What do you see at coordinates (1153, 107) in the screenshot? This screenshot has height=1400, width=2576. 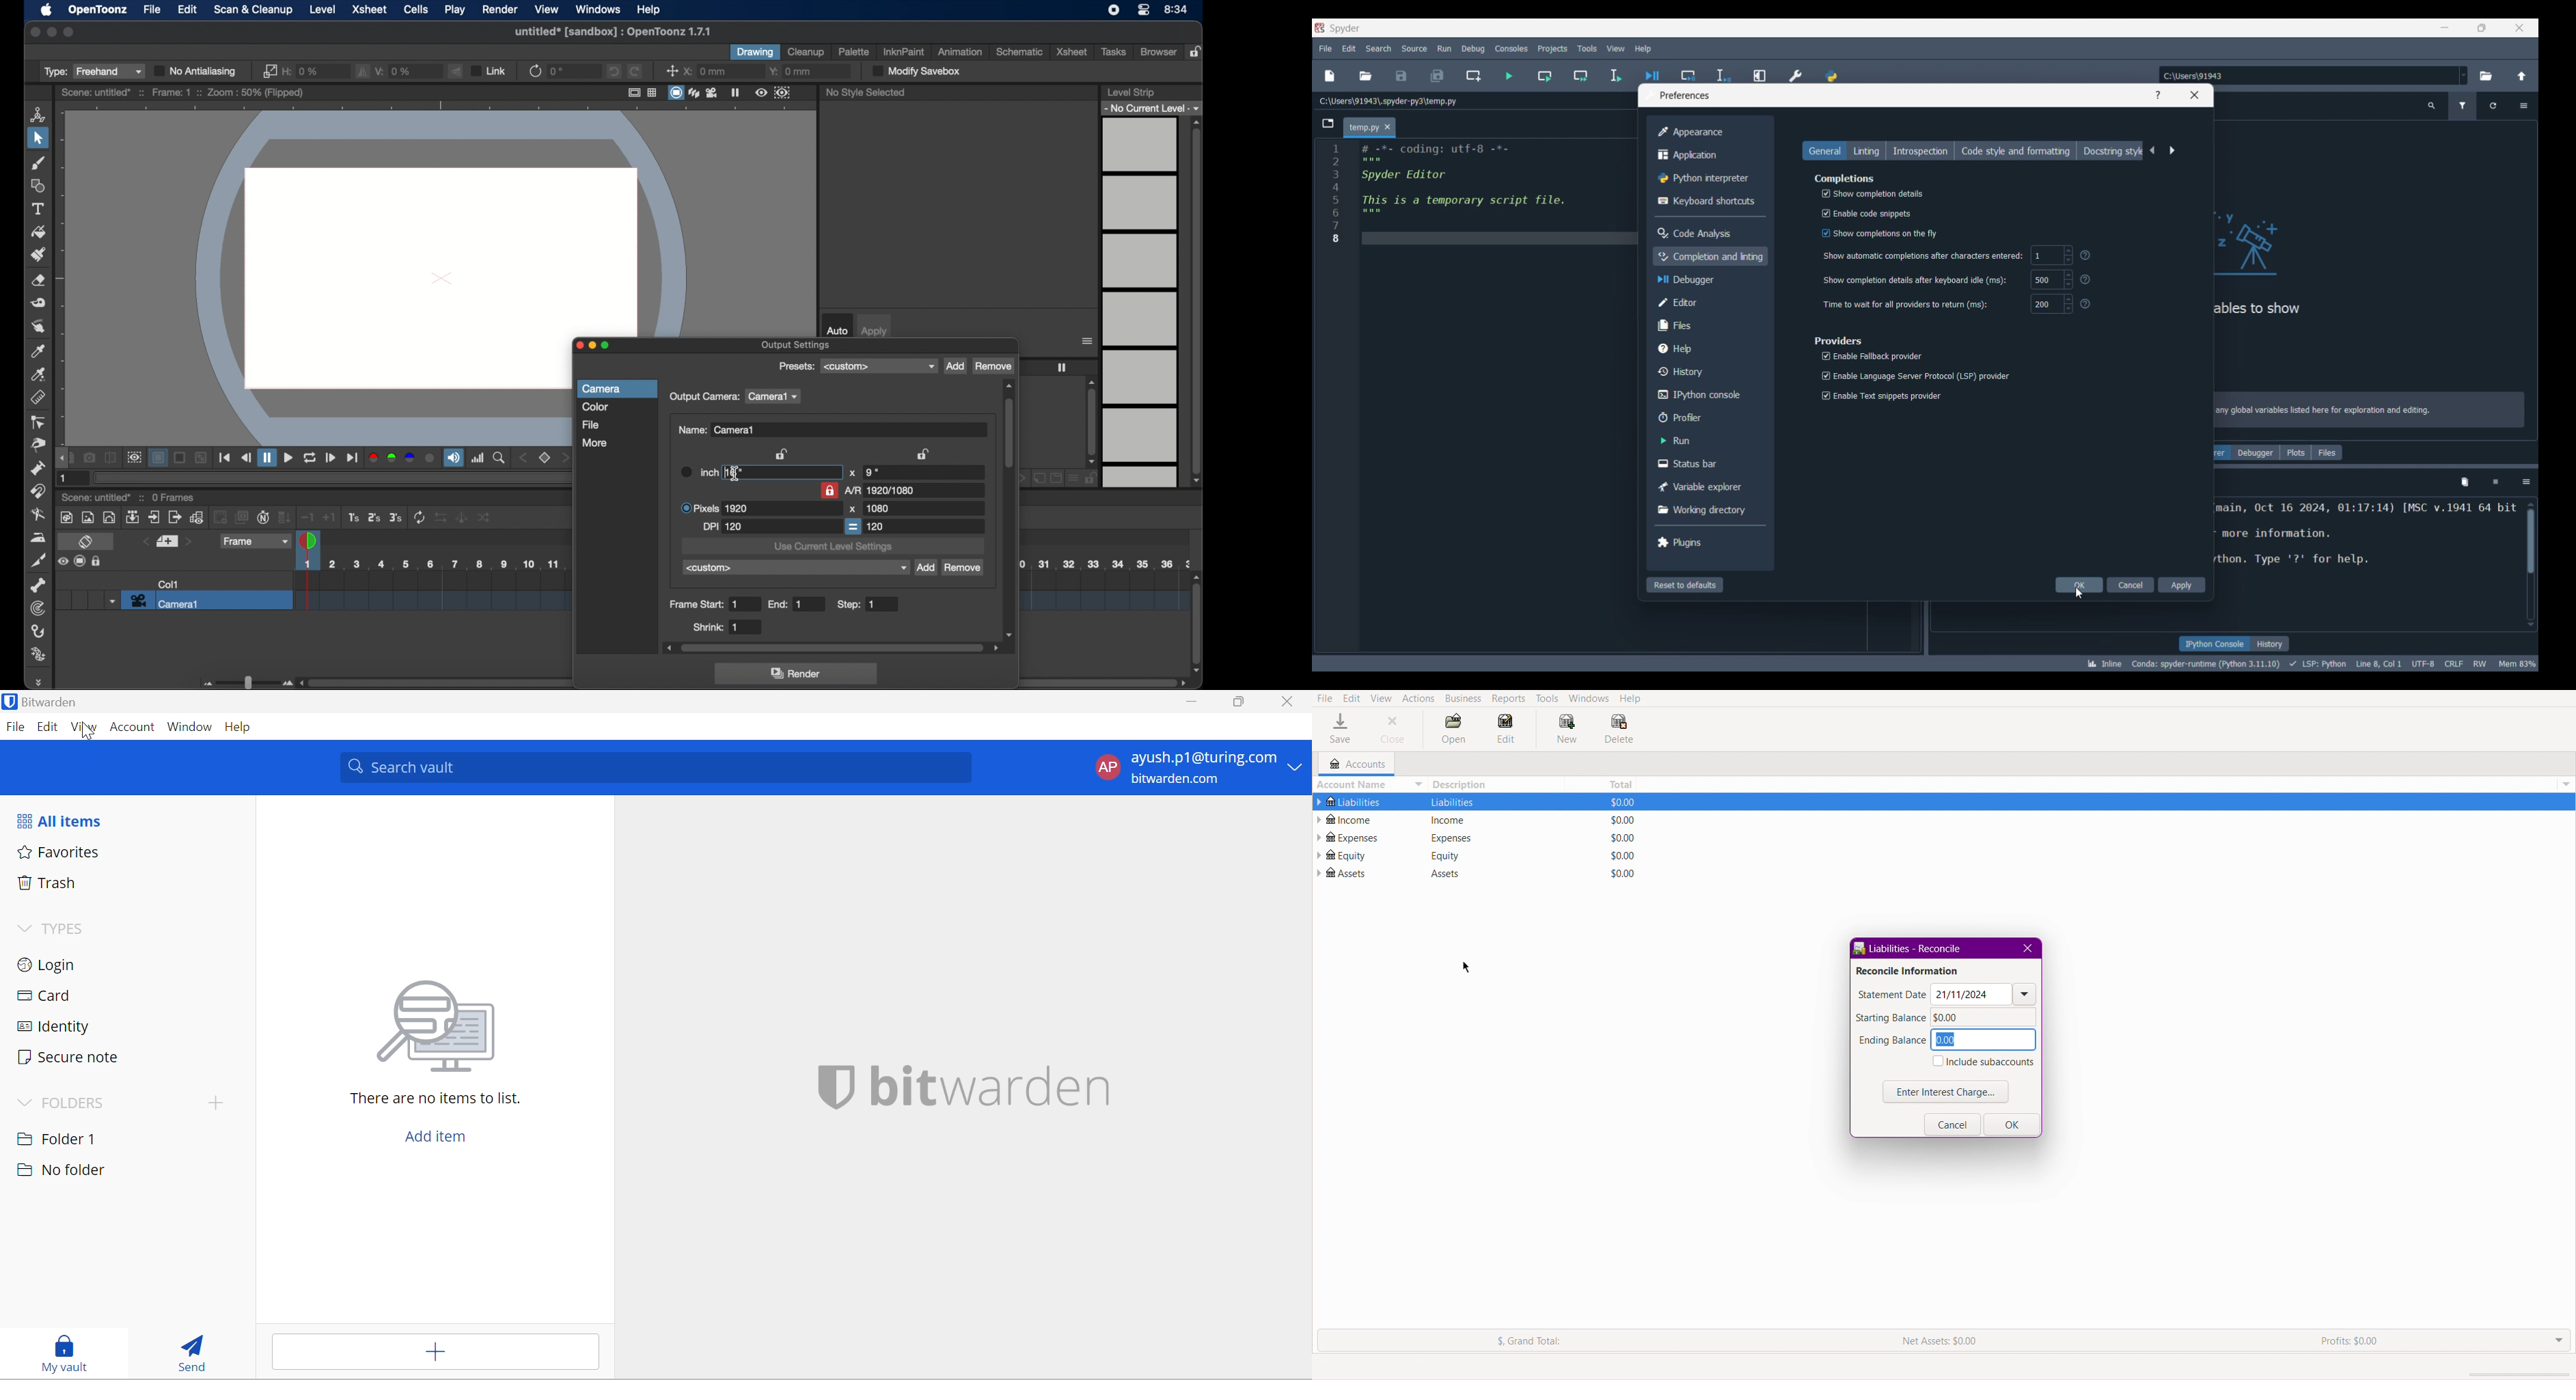 I see `no current level` at bounding box center [1153, 107].